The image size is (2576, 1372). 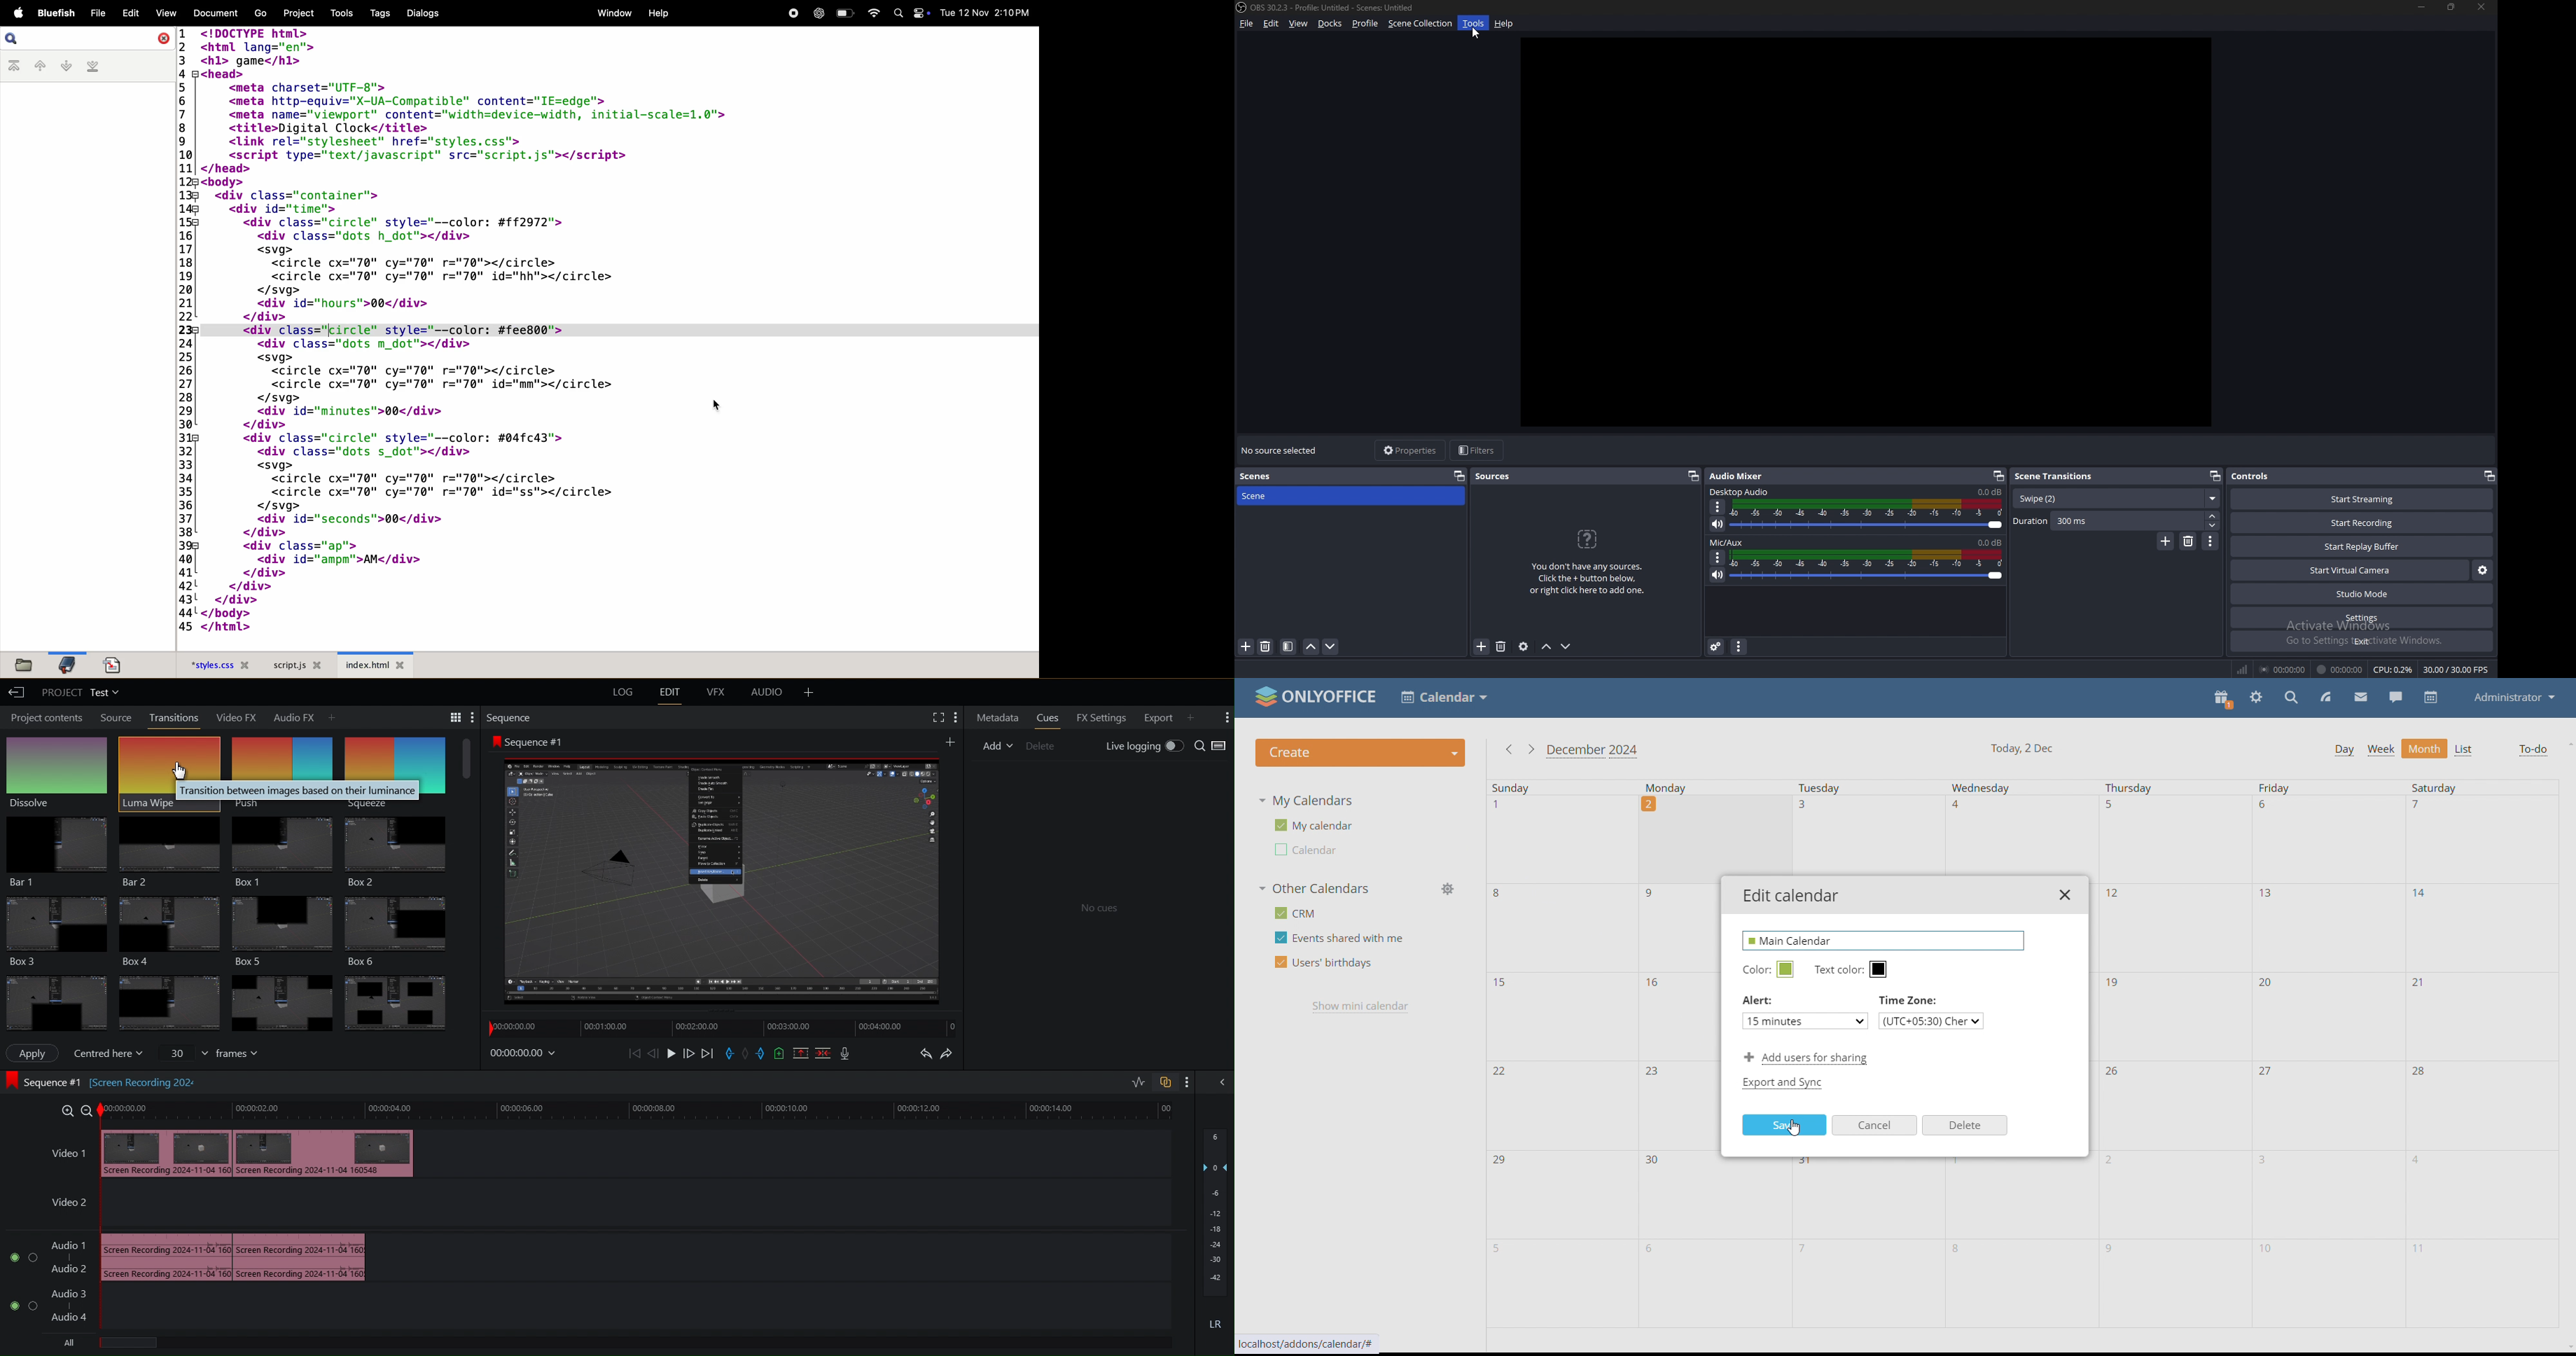 What do you see at coordinates (1365, 23) in the screenshot?
I see `profile` at bounding box center [1365, 23].